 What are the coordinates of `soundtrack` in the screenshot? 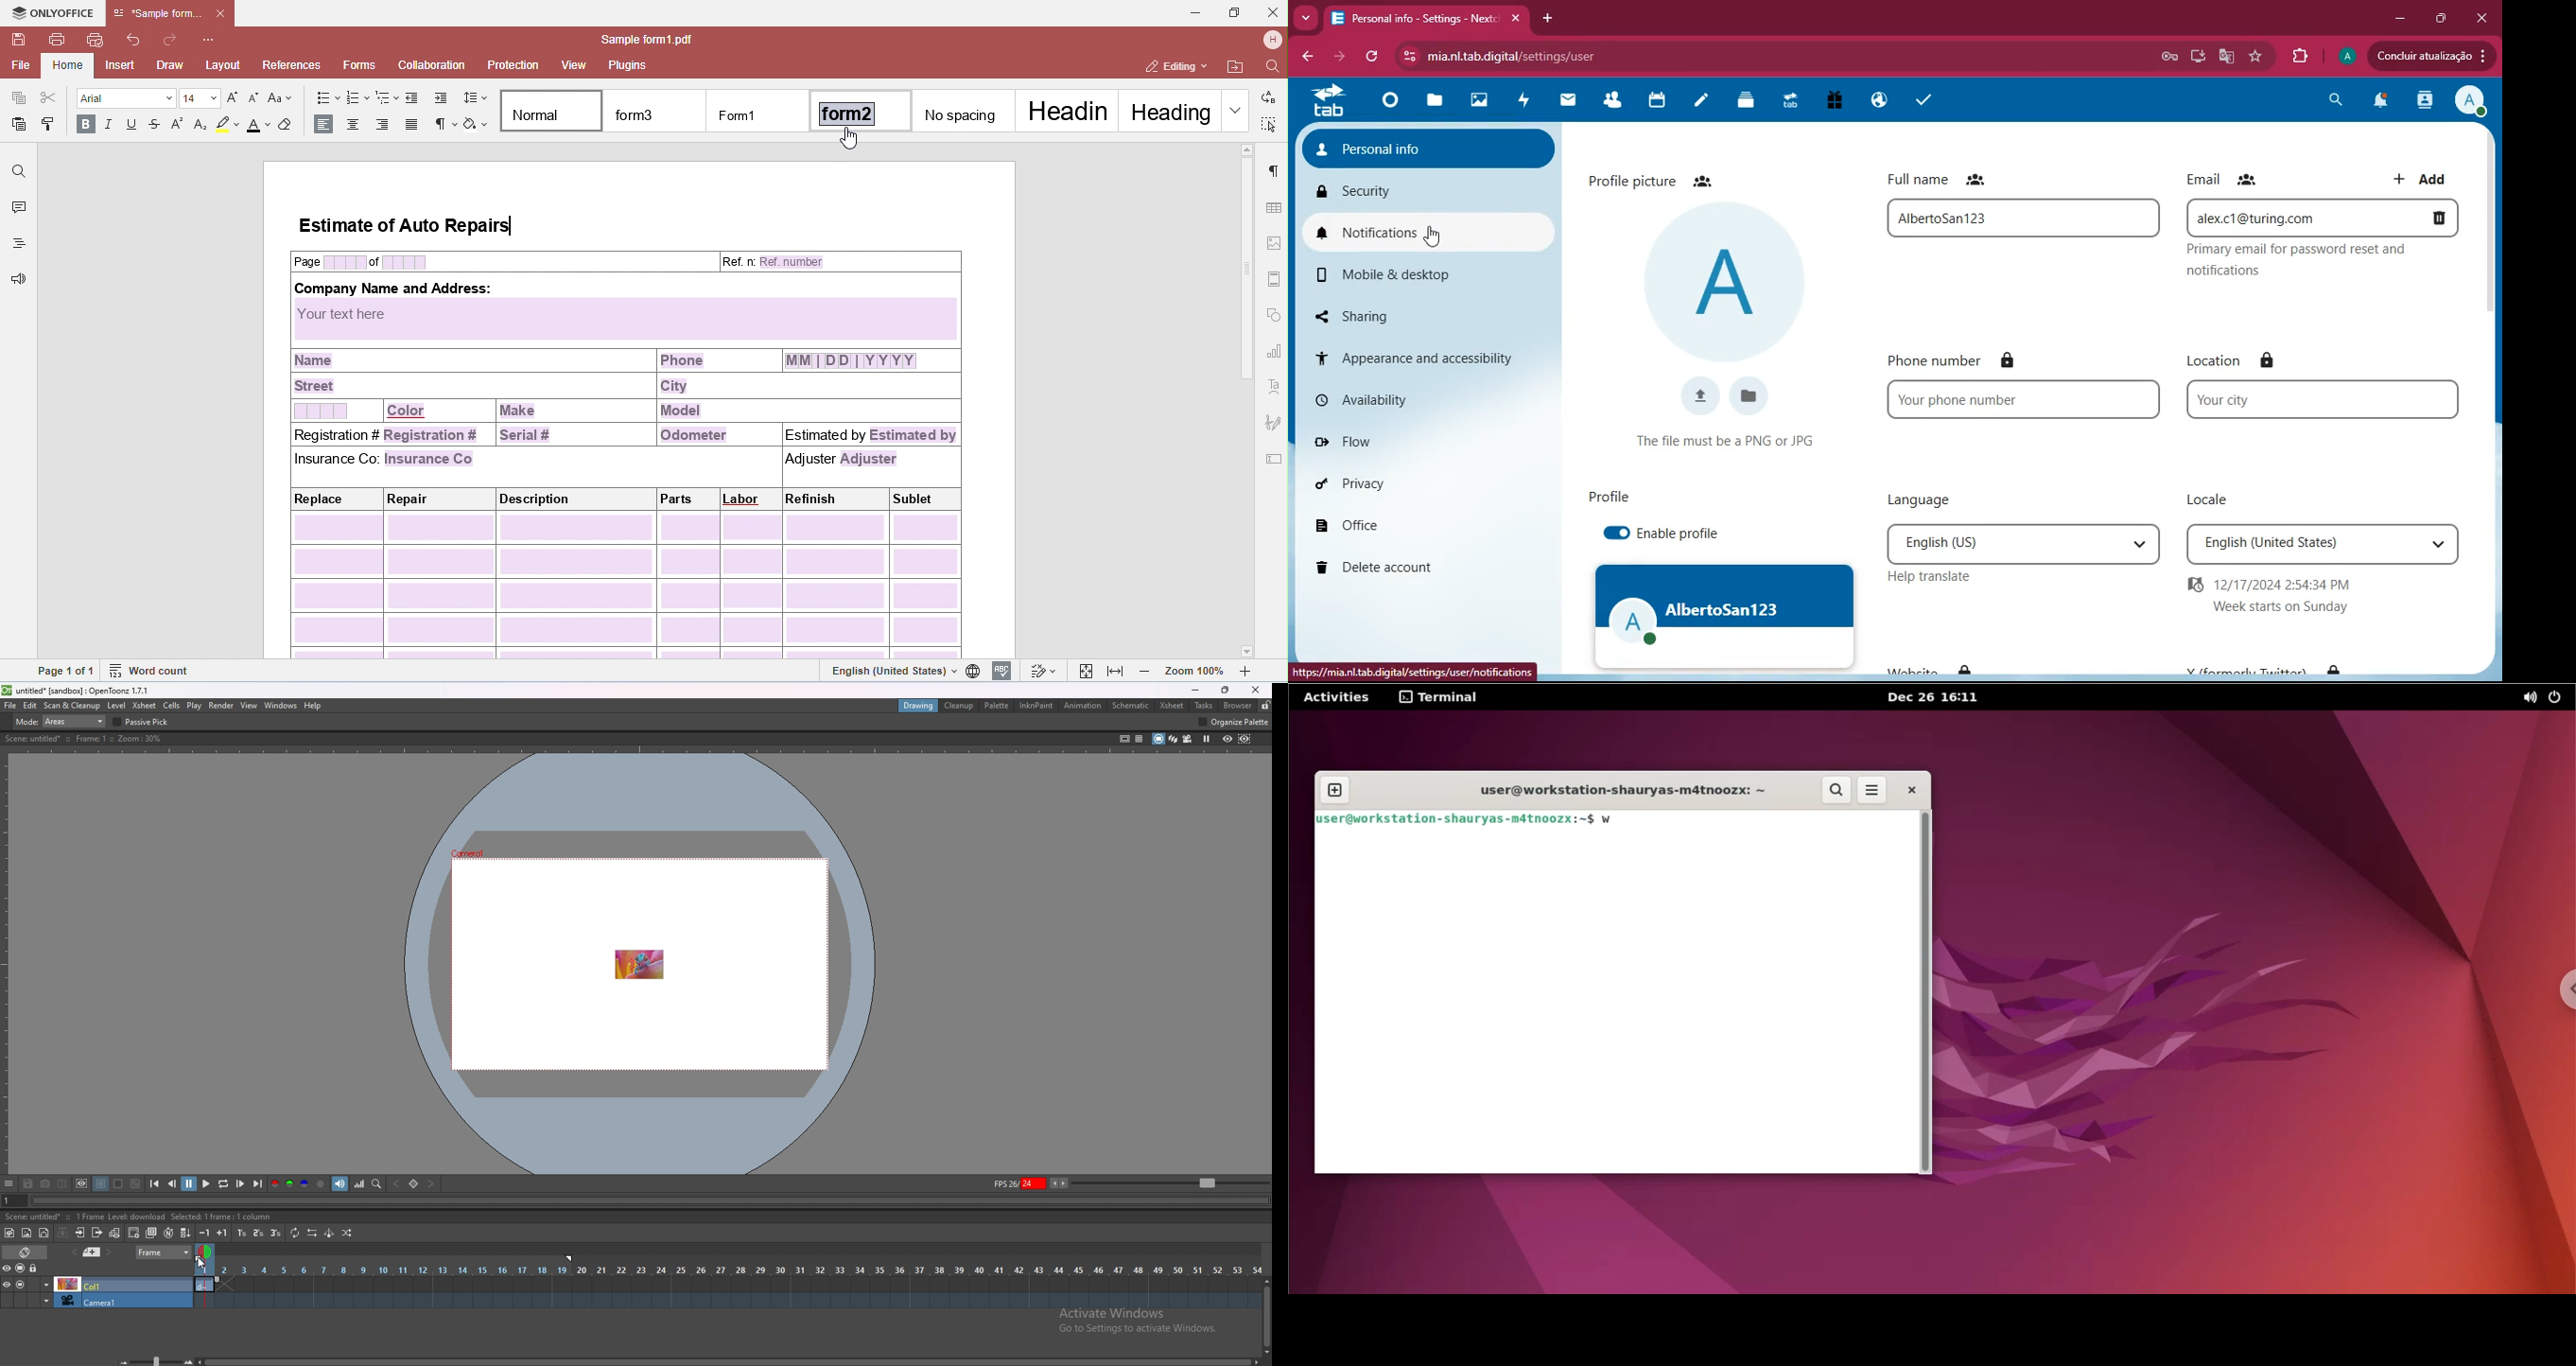 It's located at (340, 1184).